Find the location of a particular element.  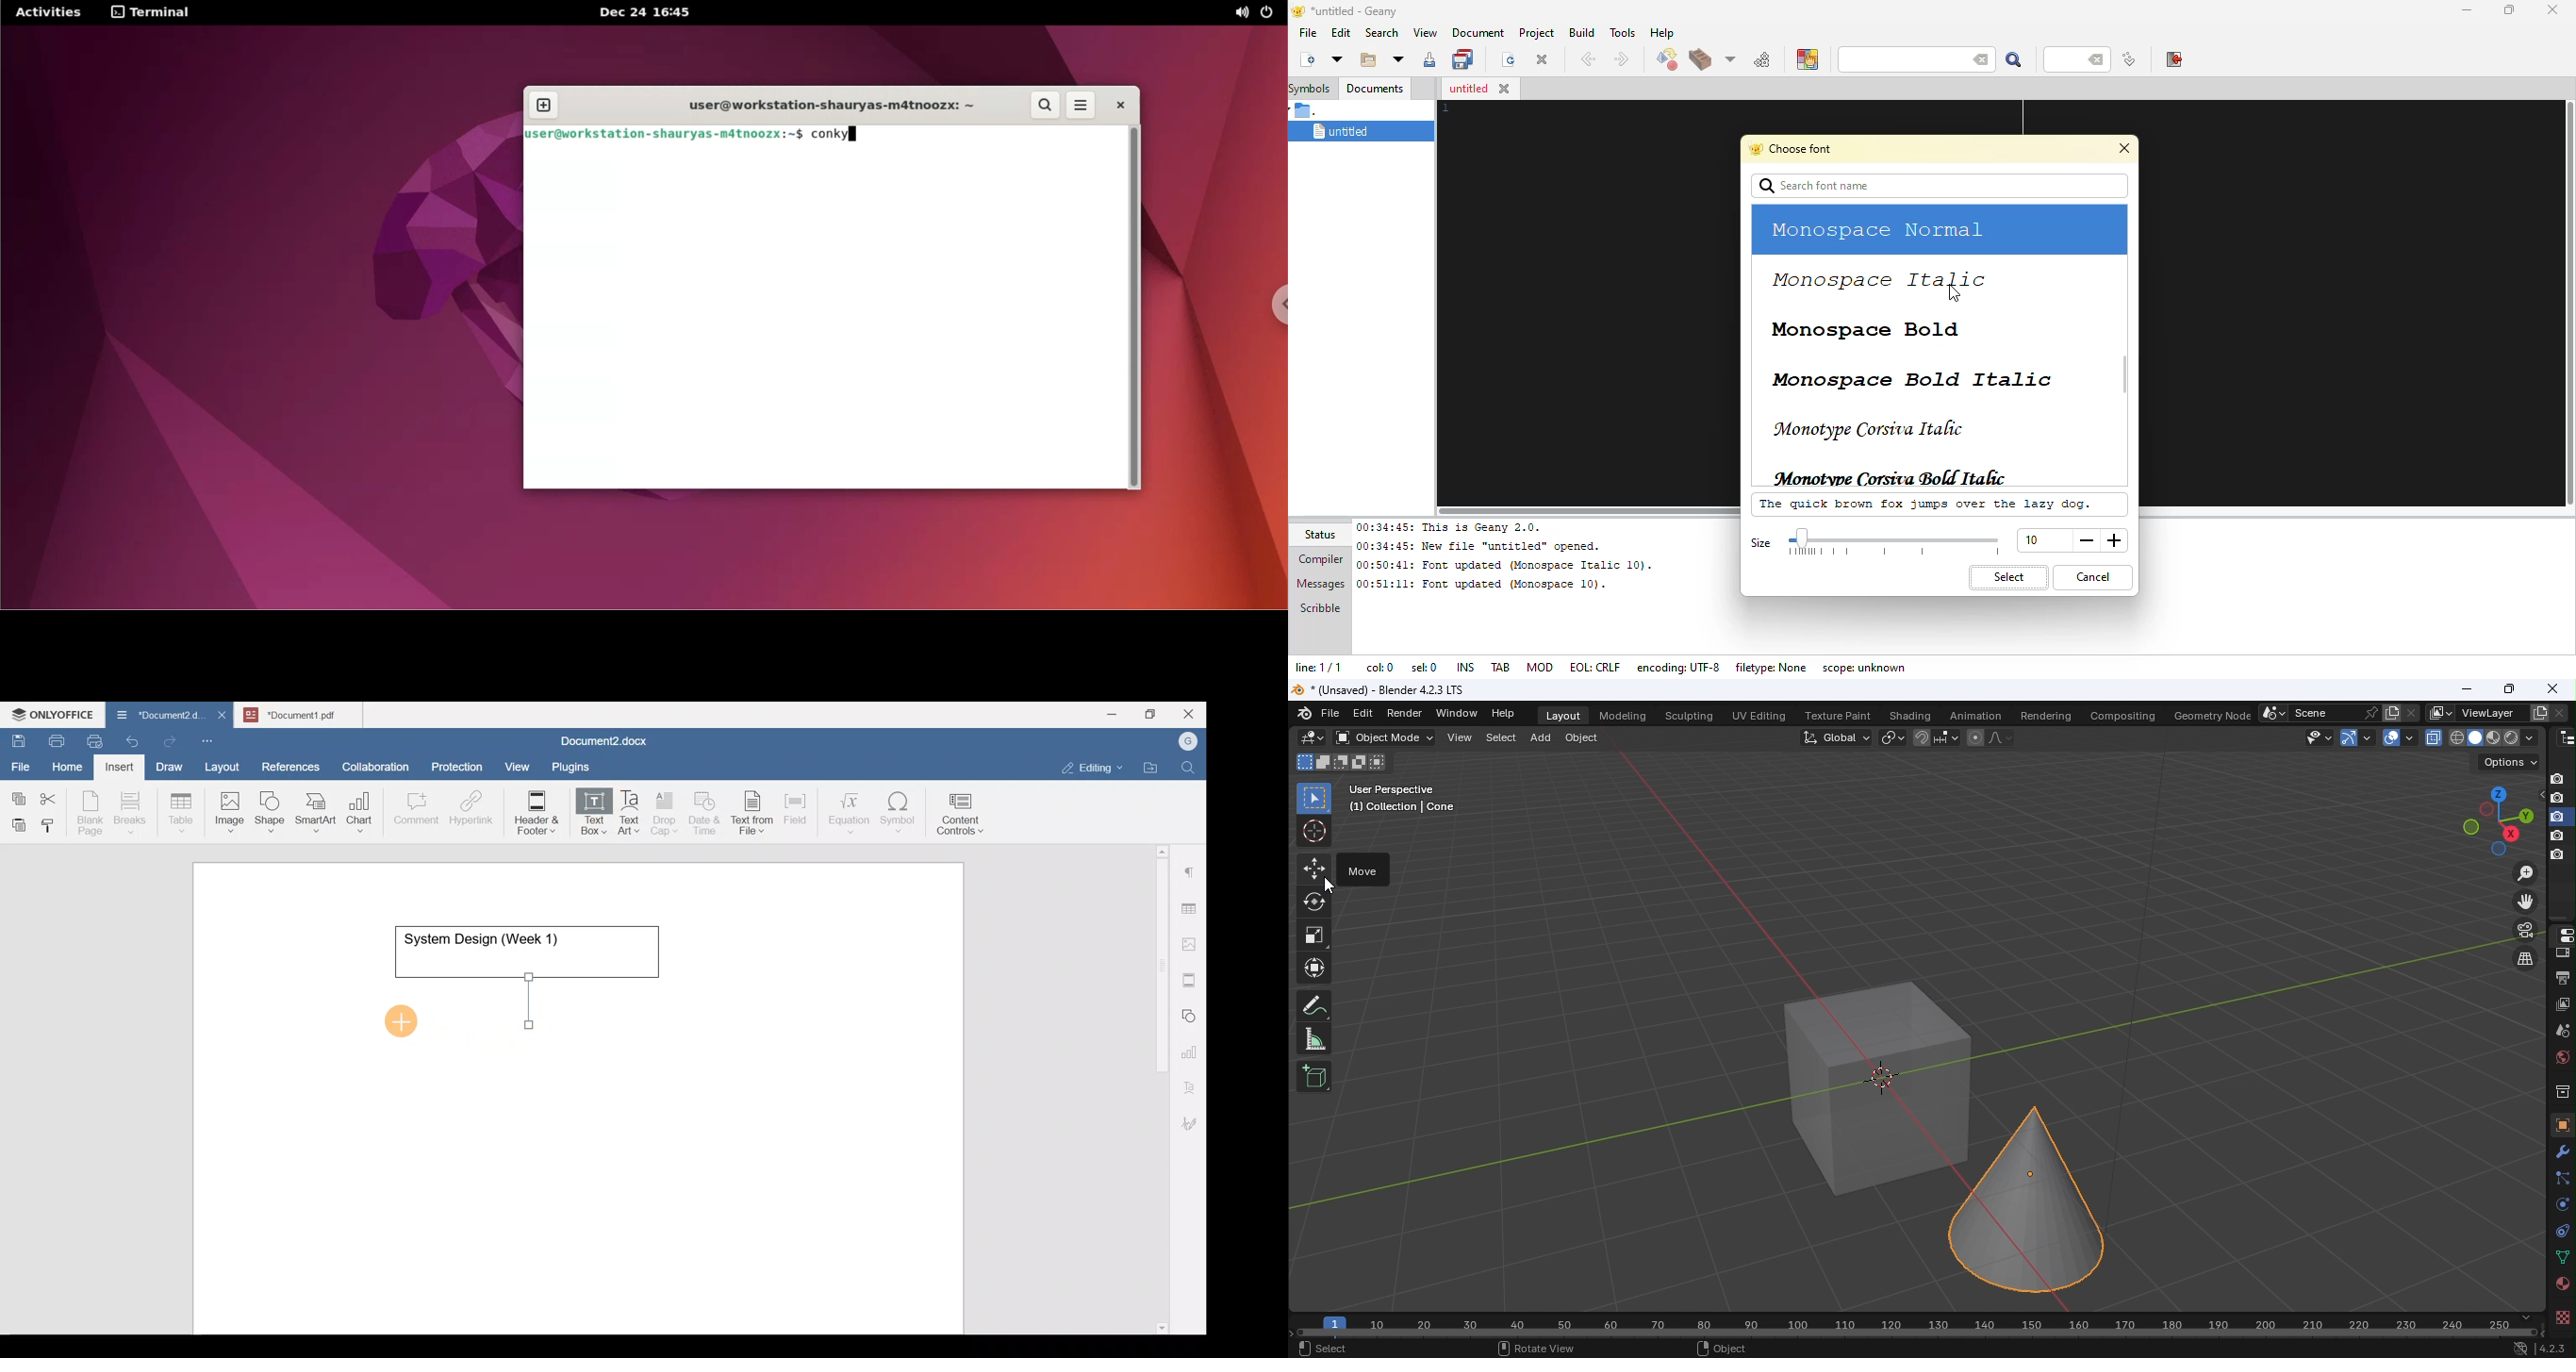

Drop down menu is located at coordinates (2509, 762).